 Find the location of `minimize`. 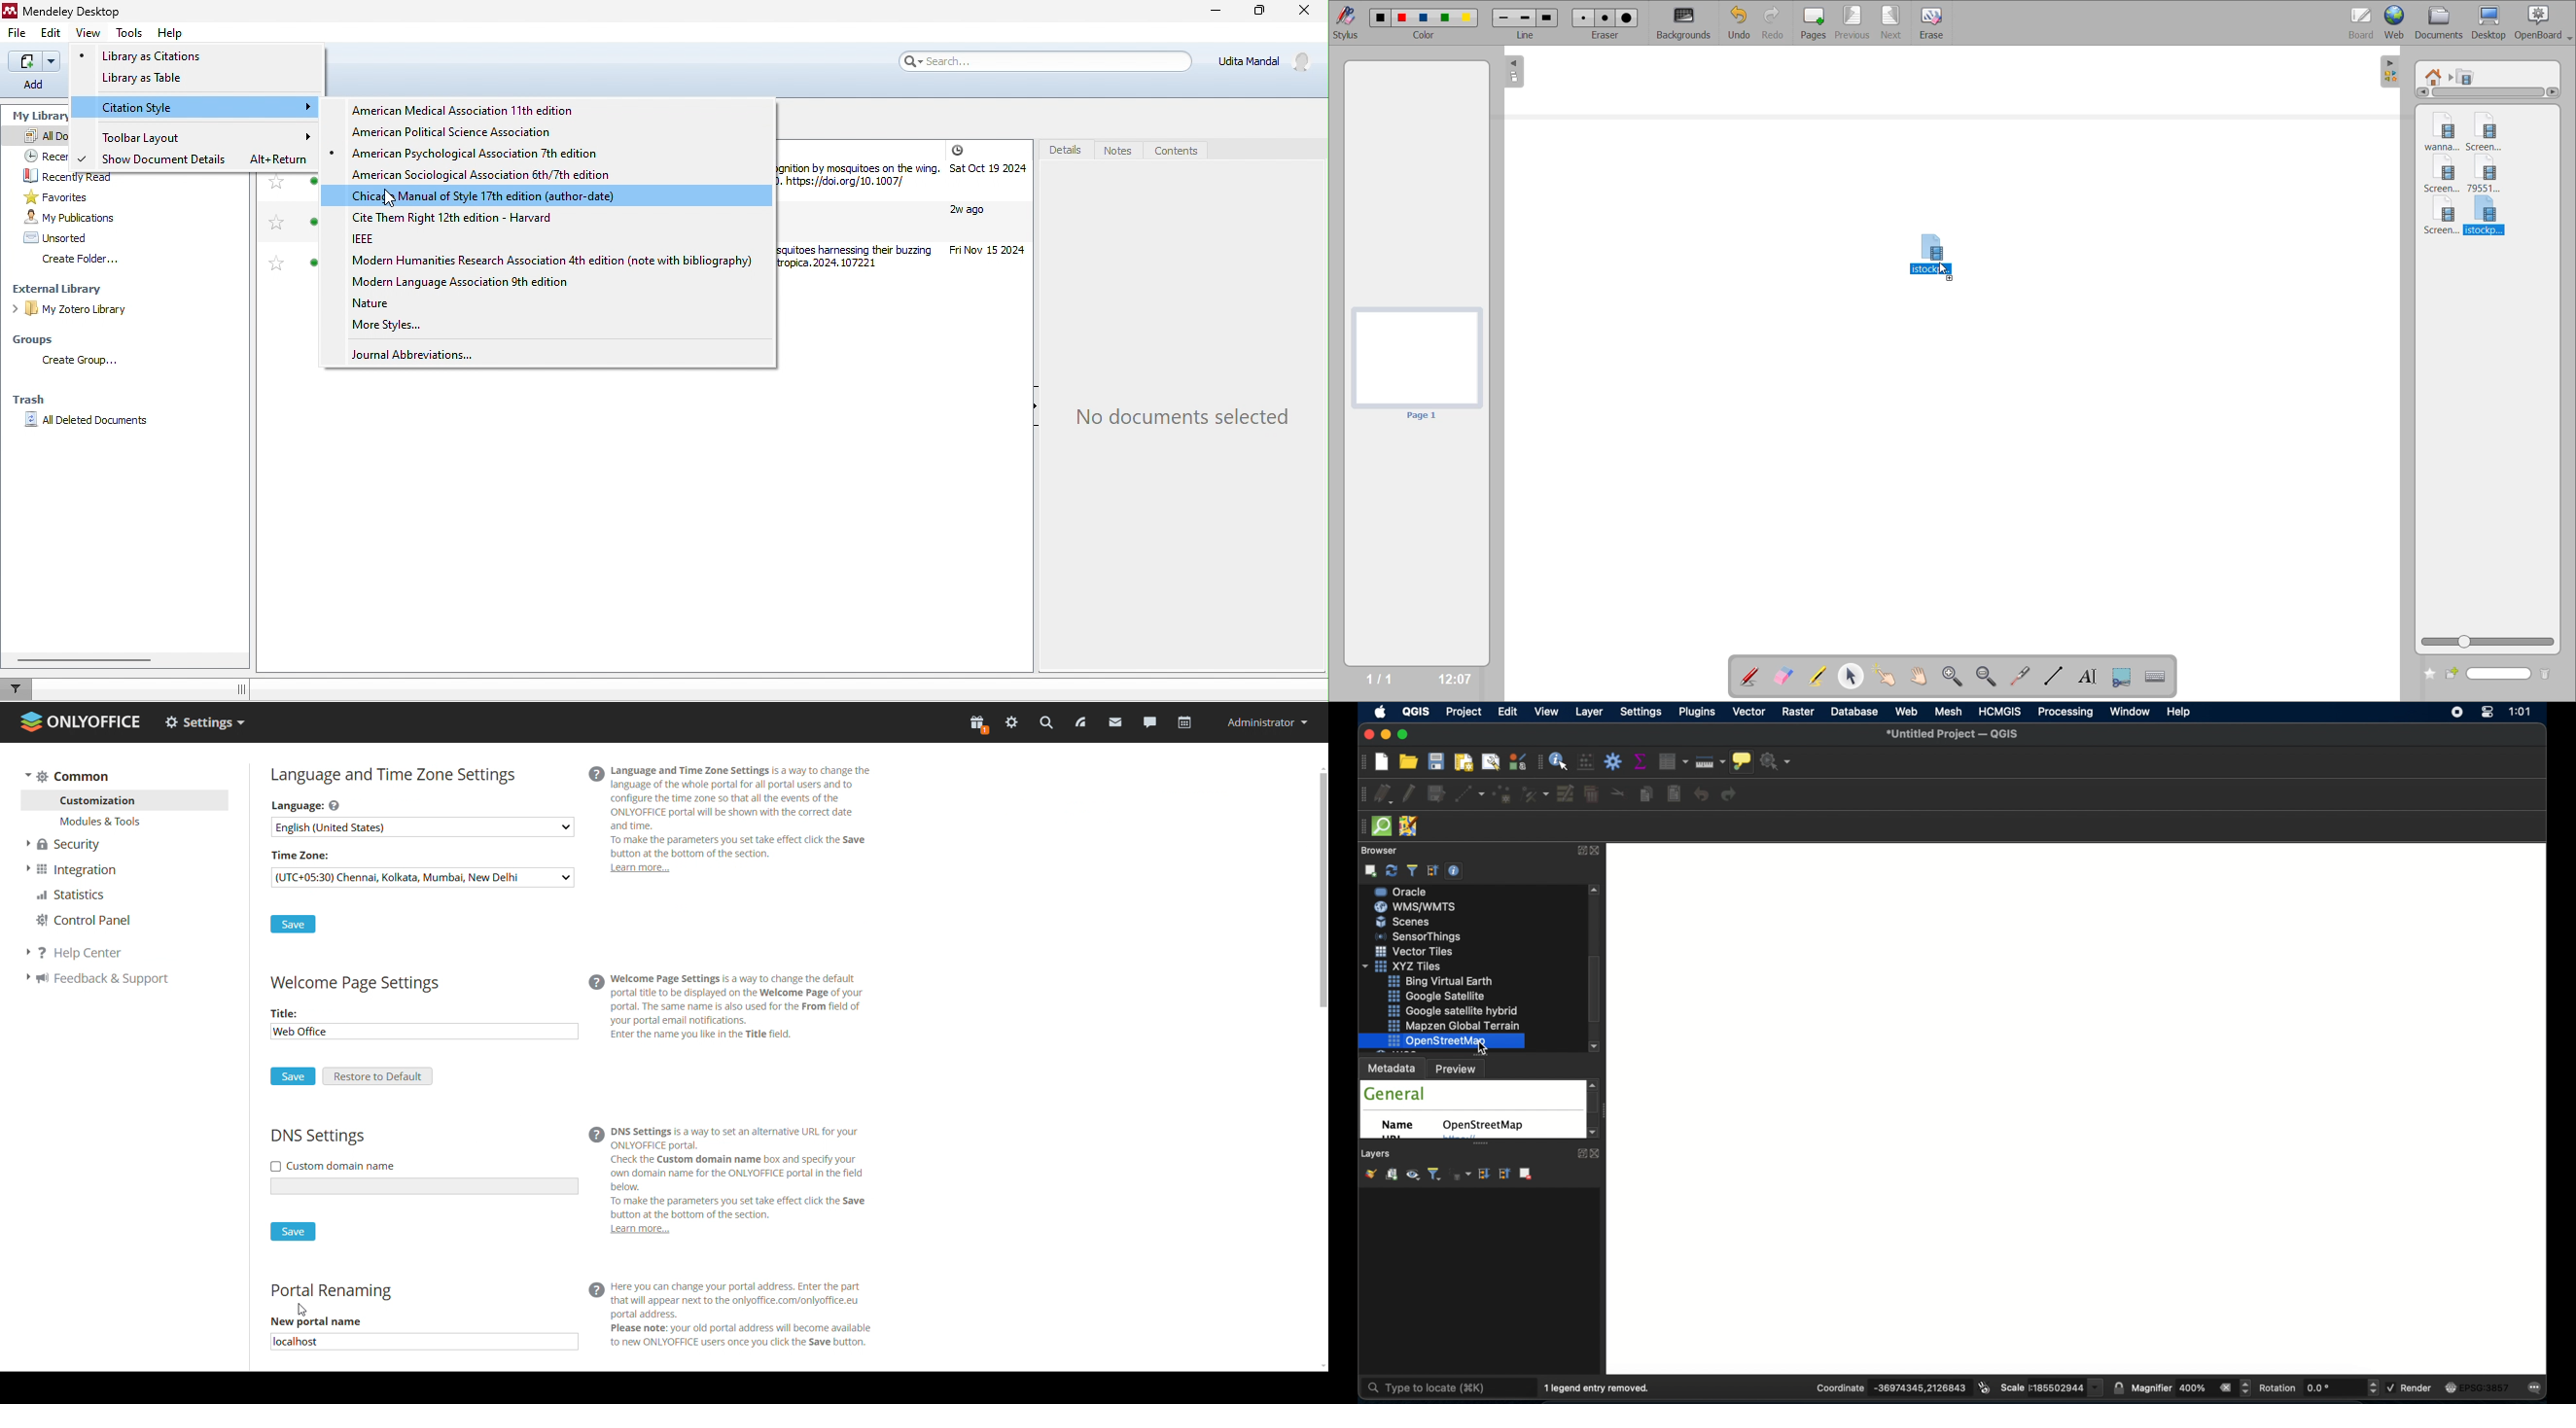

minimize is located at coordinates (1215, 13).